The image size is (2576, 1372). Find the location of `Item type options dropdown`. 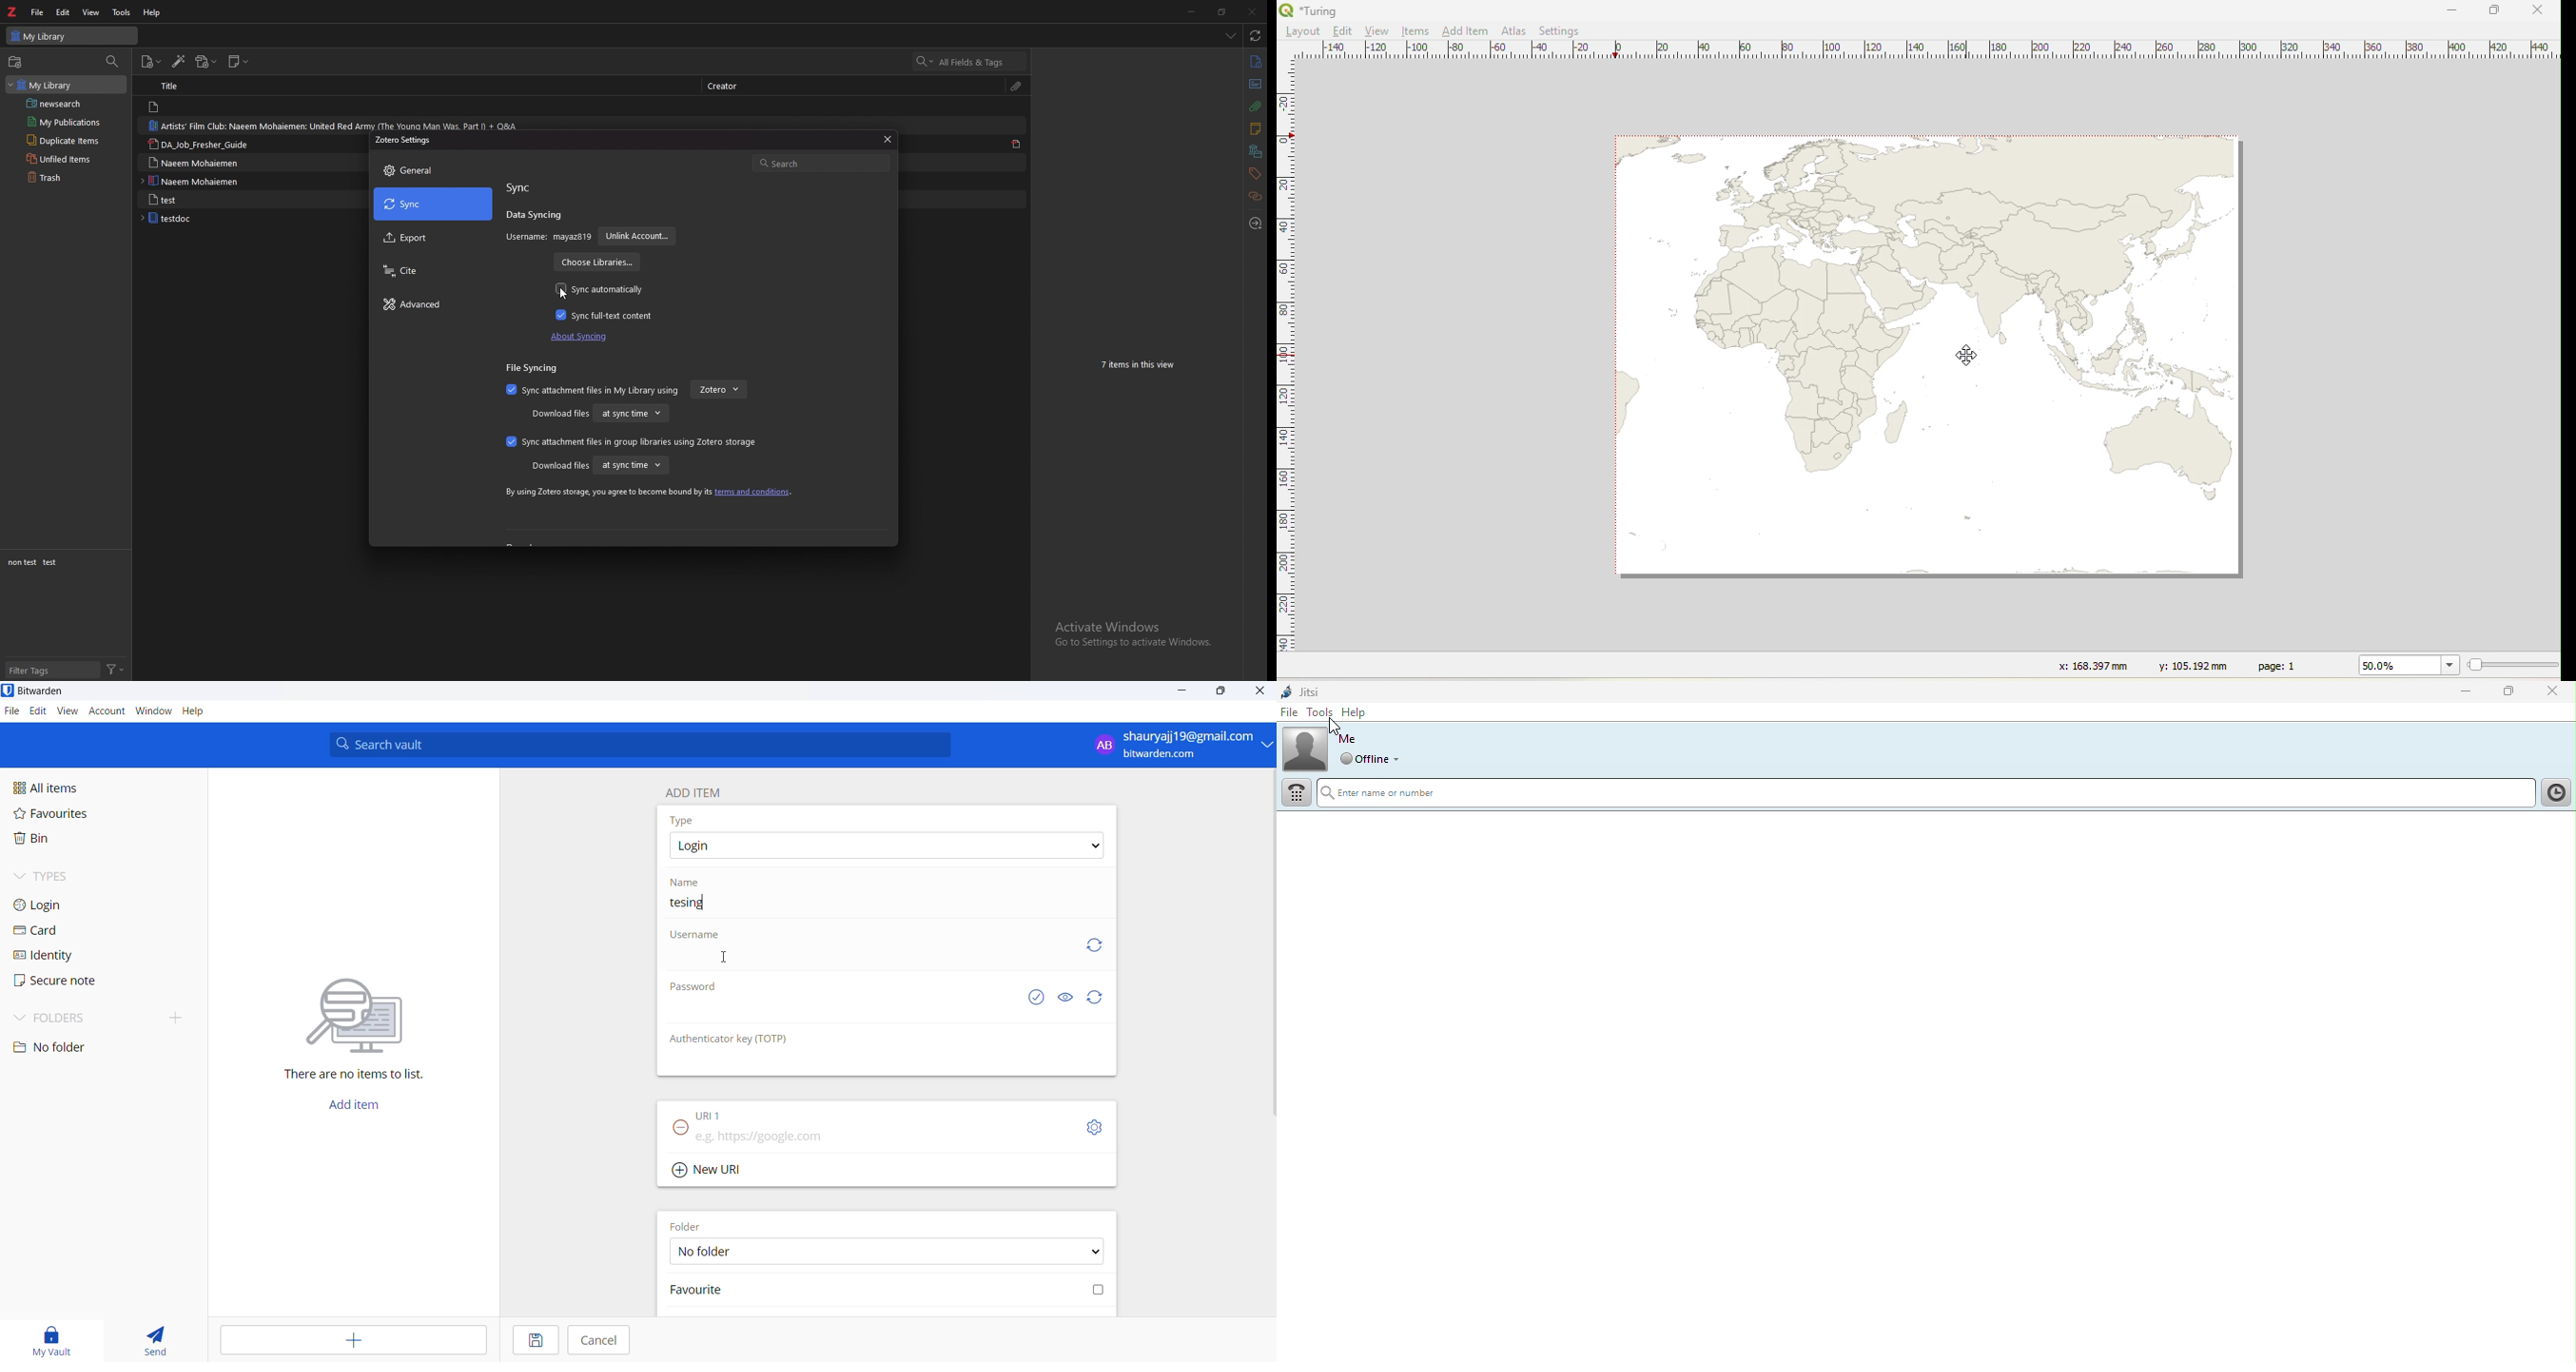

Item type options dropdown is located at coordinates (885, 846).